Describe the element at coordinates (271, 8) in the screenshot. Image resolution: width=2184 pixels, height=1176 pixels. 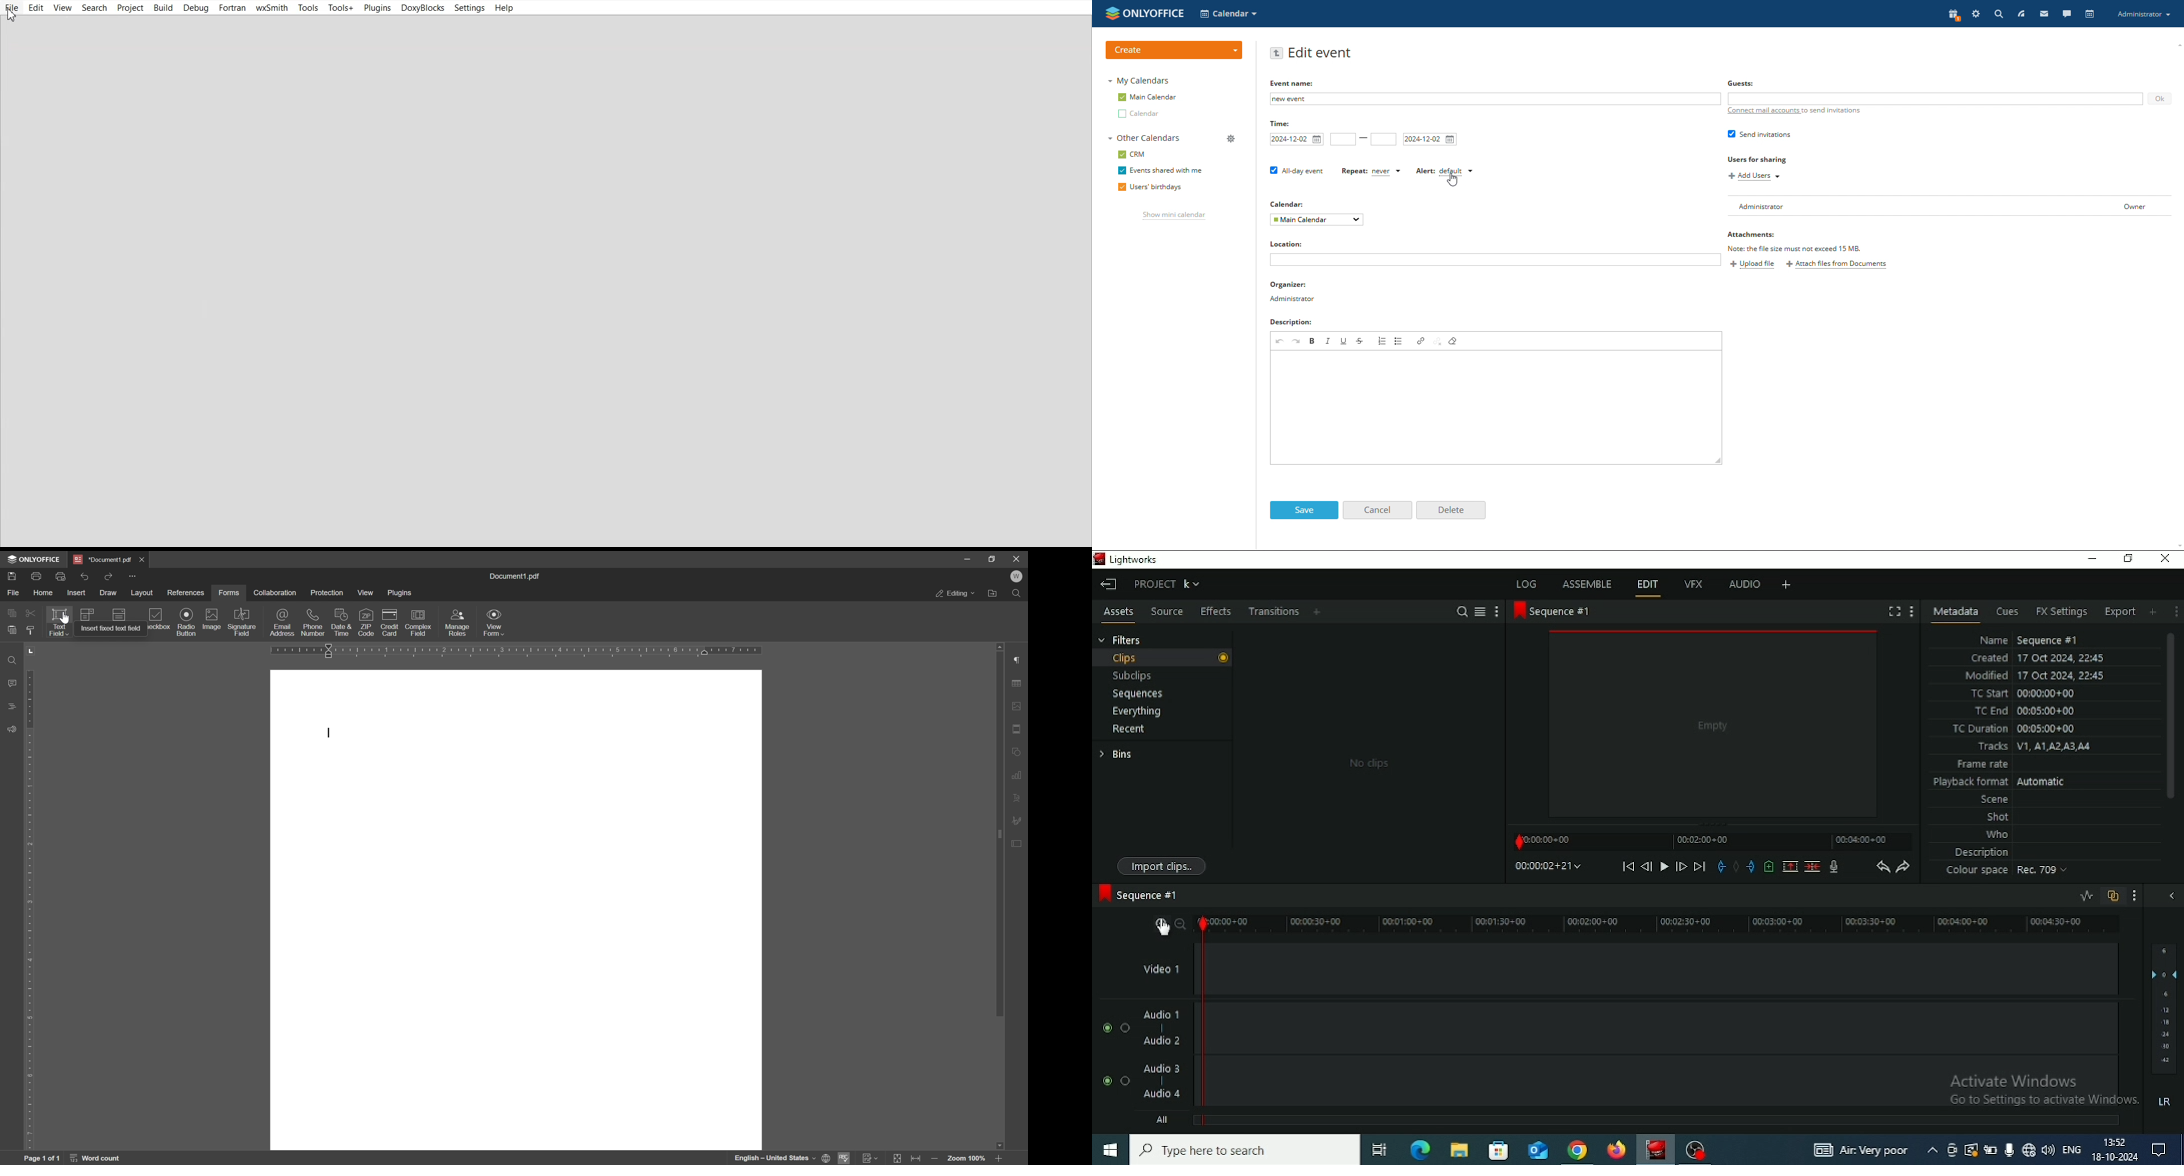
I see `wxSmith` at that location.